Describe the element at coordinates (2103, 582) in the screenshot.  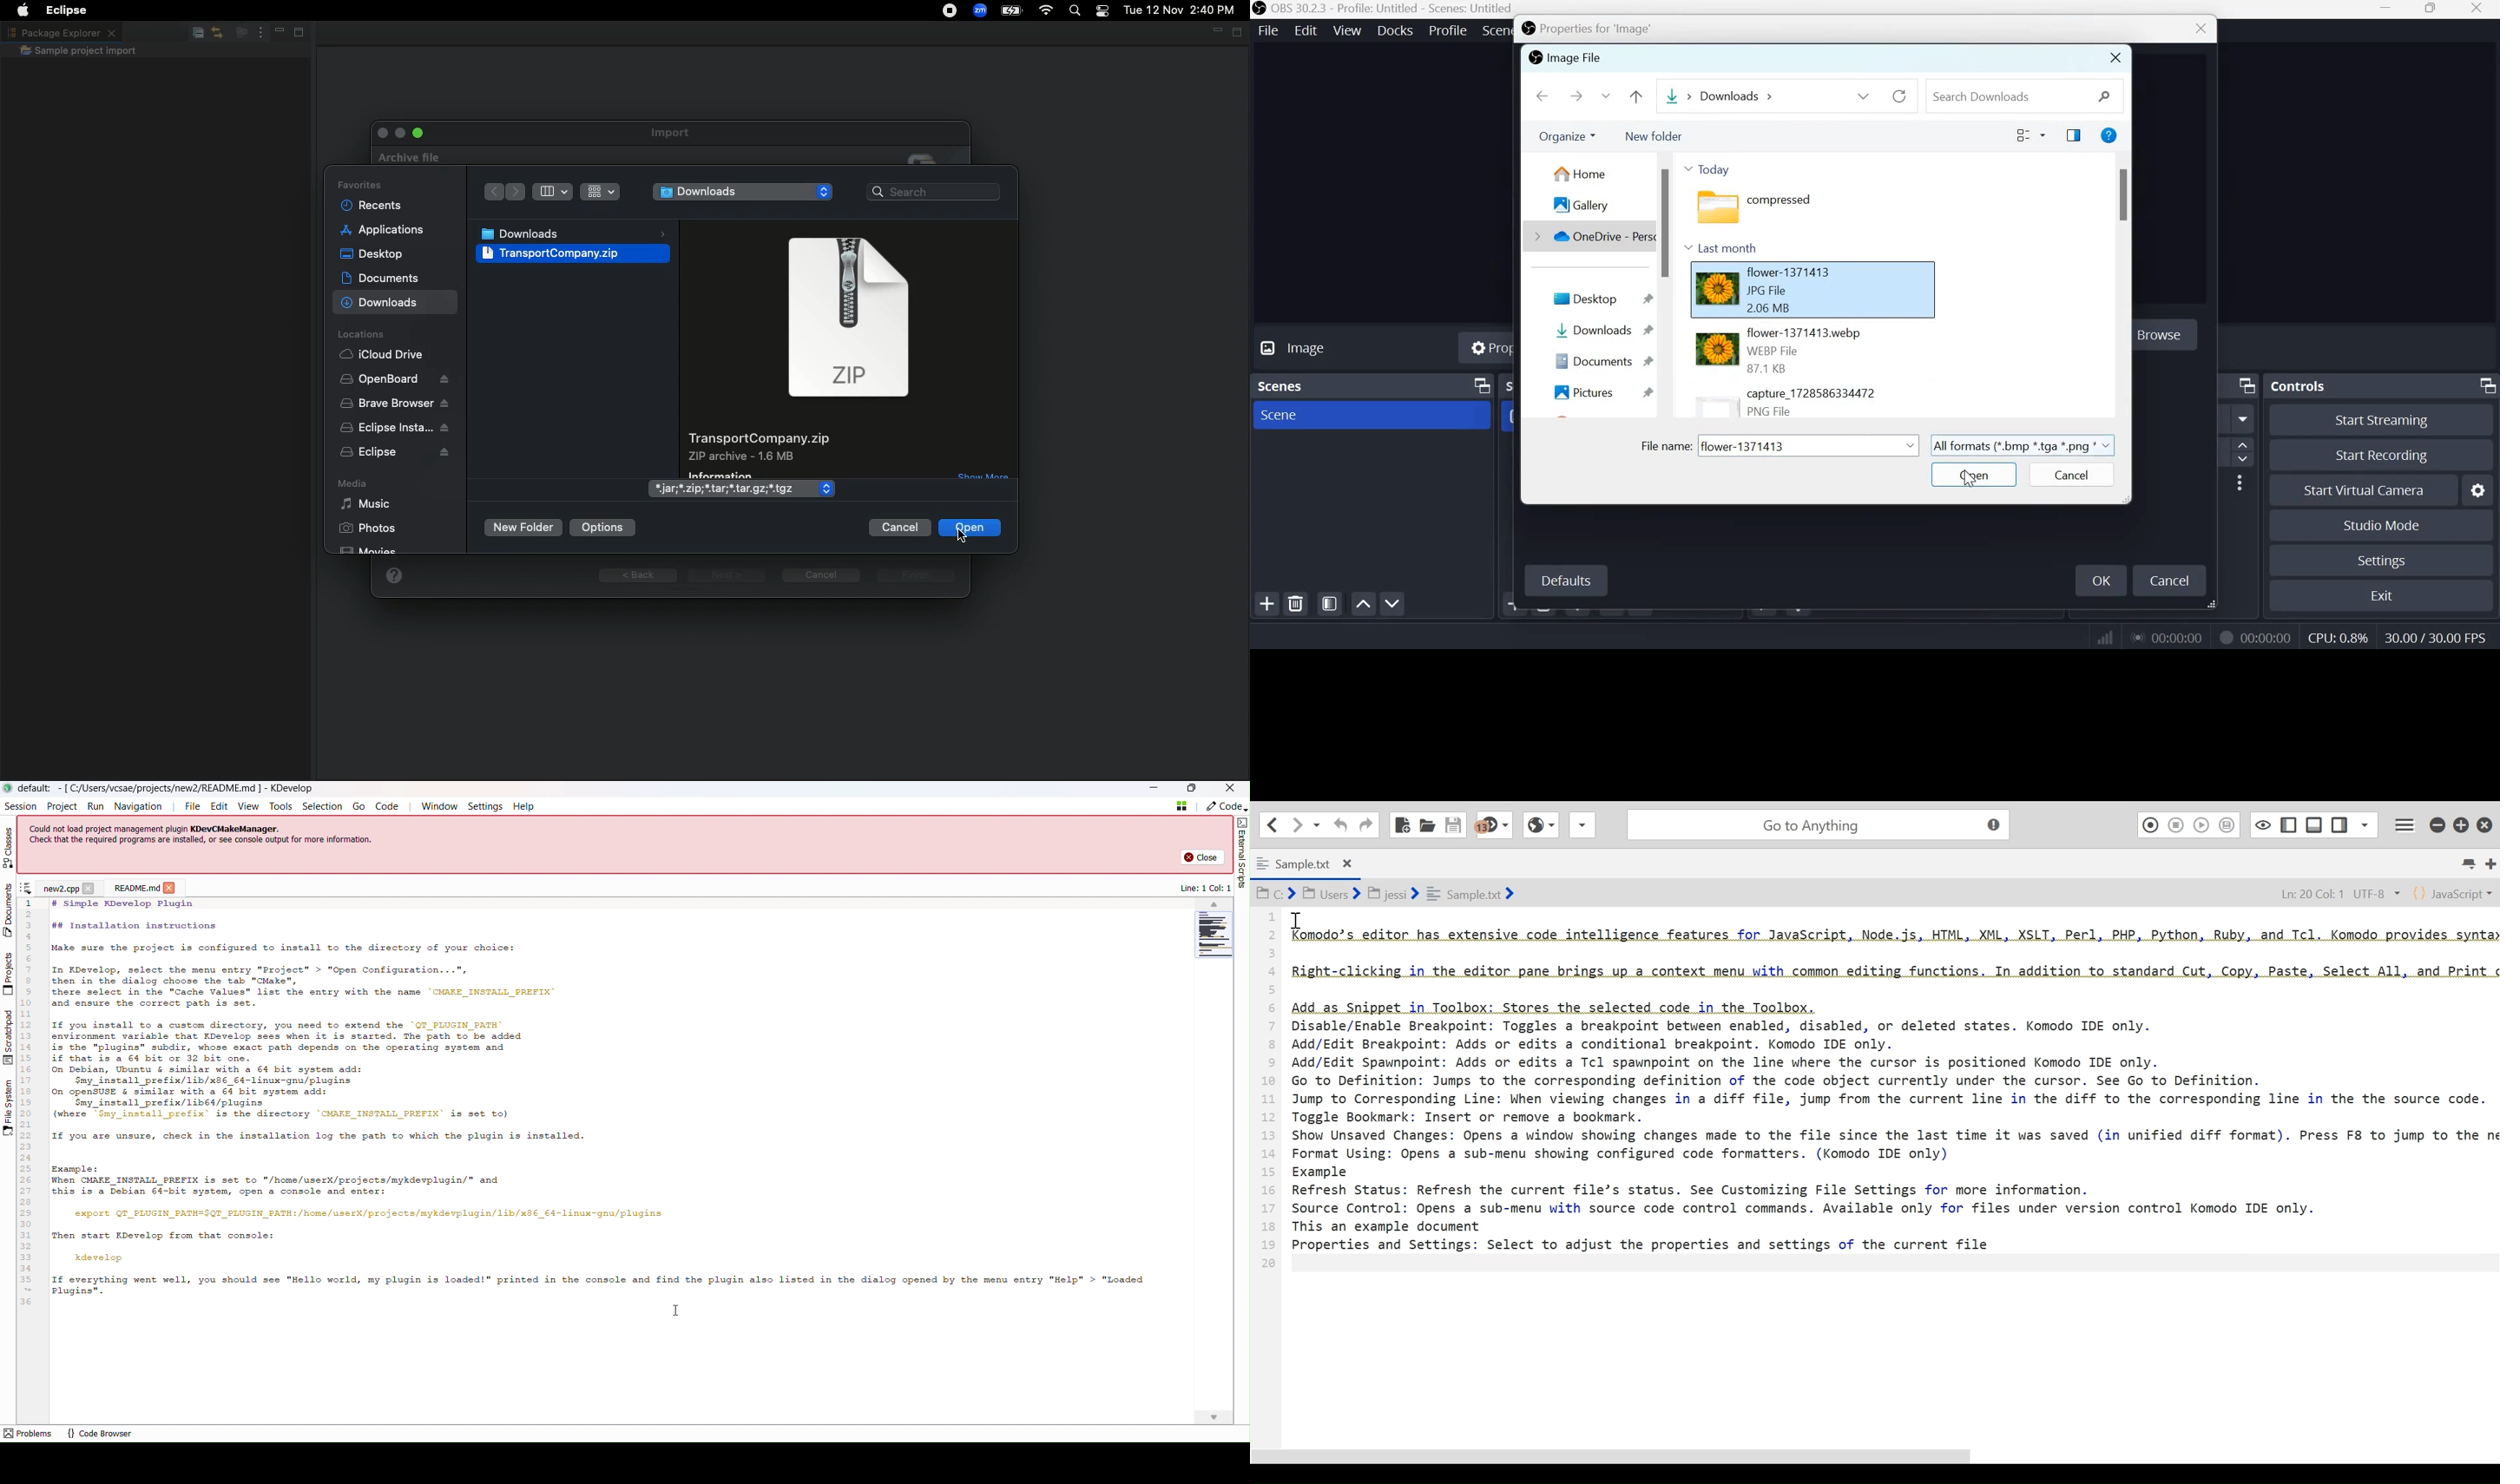
I see `Ok` at that location.